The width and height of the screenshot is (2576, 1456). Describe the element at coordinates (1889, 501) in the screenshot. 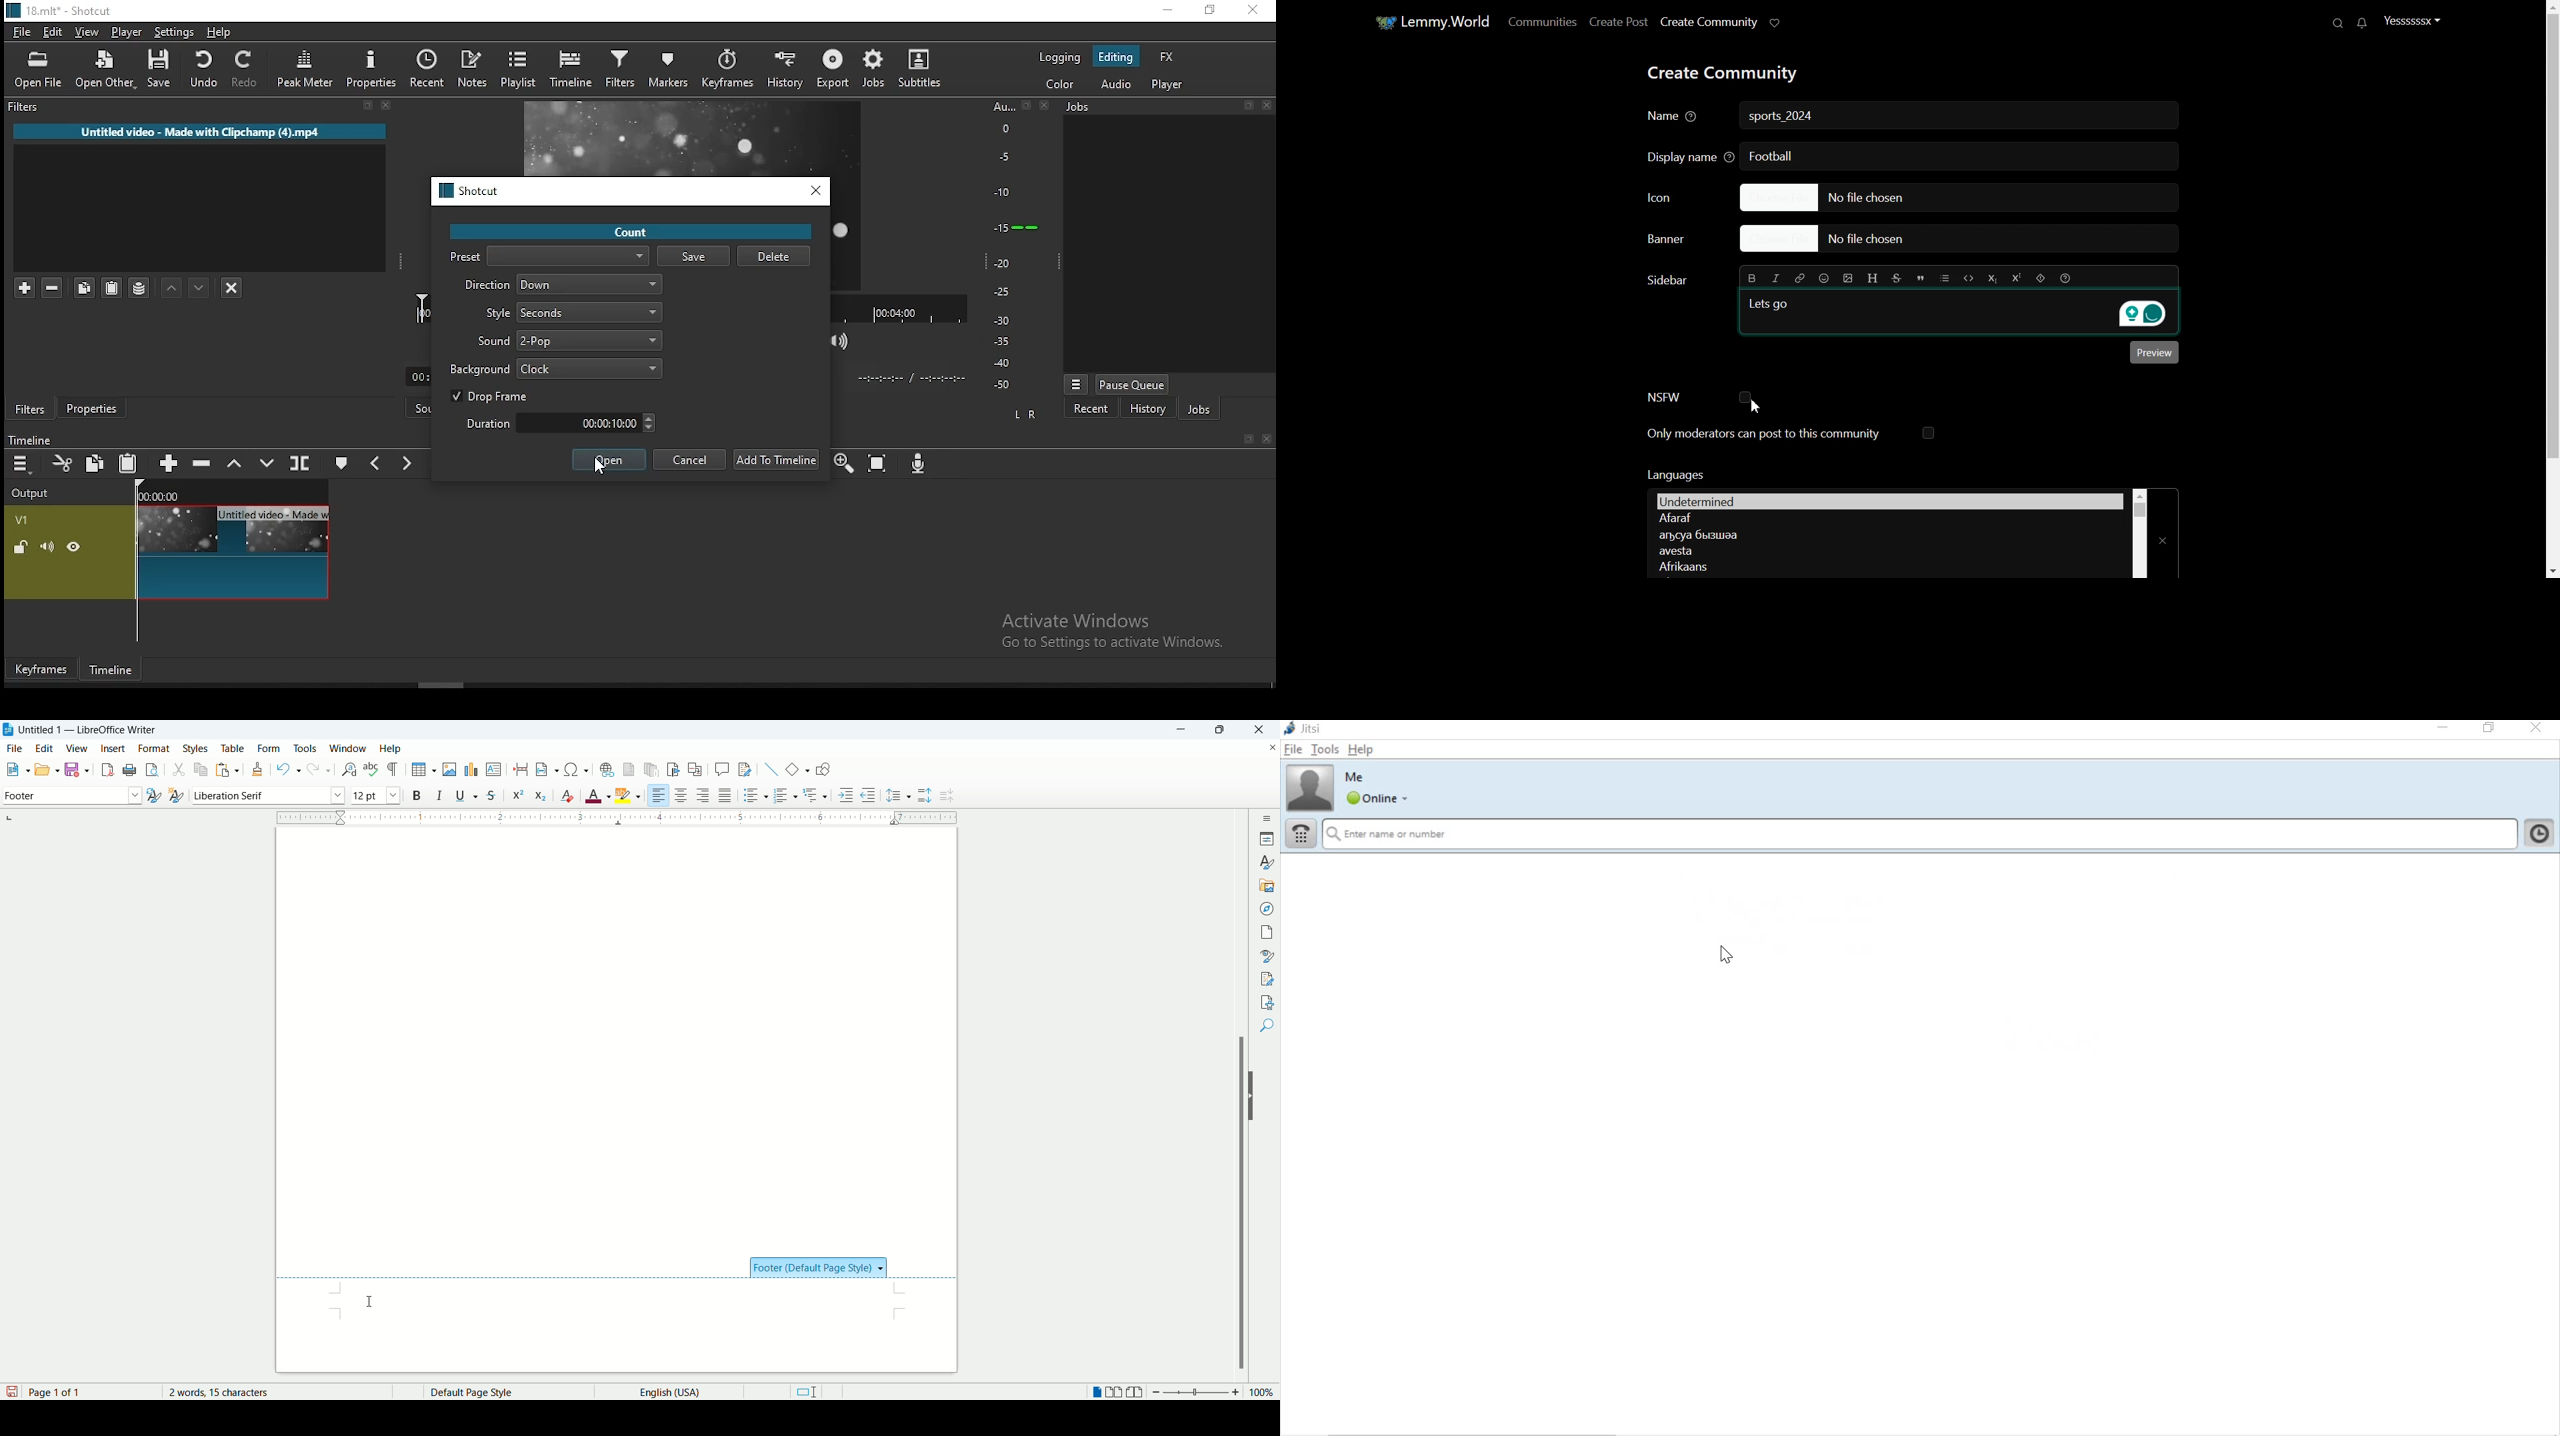

I see `Languages` at that location.